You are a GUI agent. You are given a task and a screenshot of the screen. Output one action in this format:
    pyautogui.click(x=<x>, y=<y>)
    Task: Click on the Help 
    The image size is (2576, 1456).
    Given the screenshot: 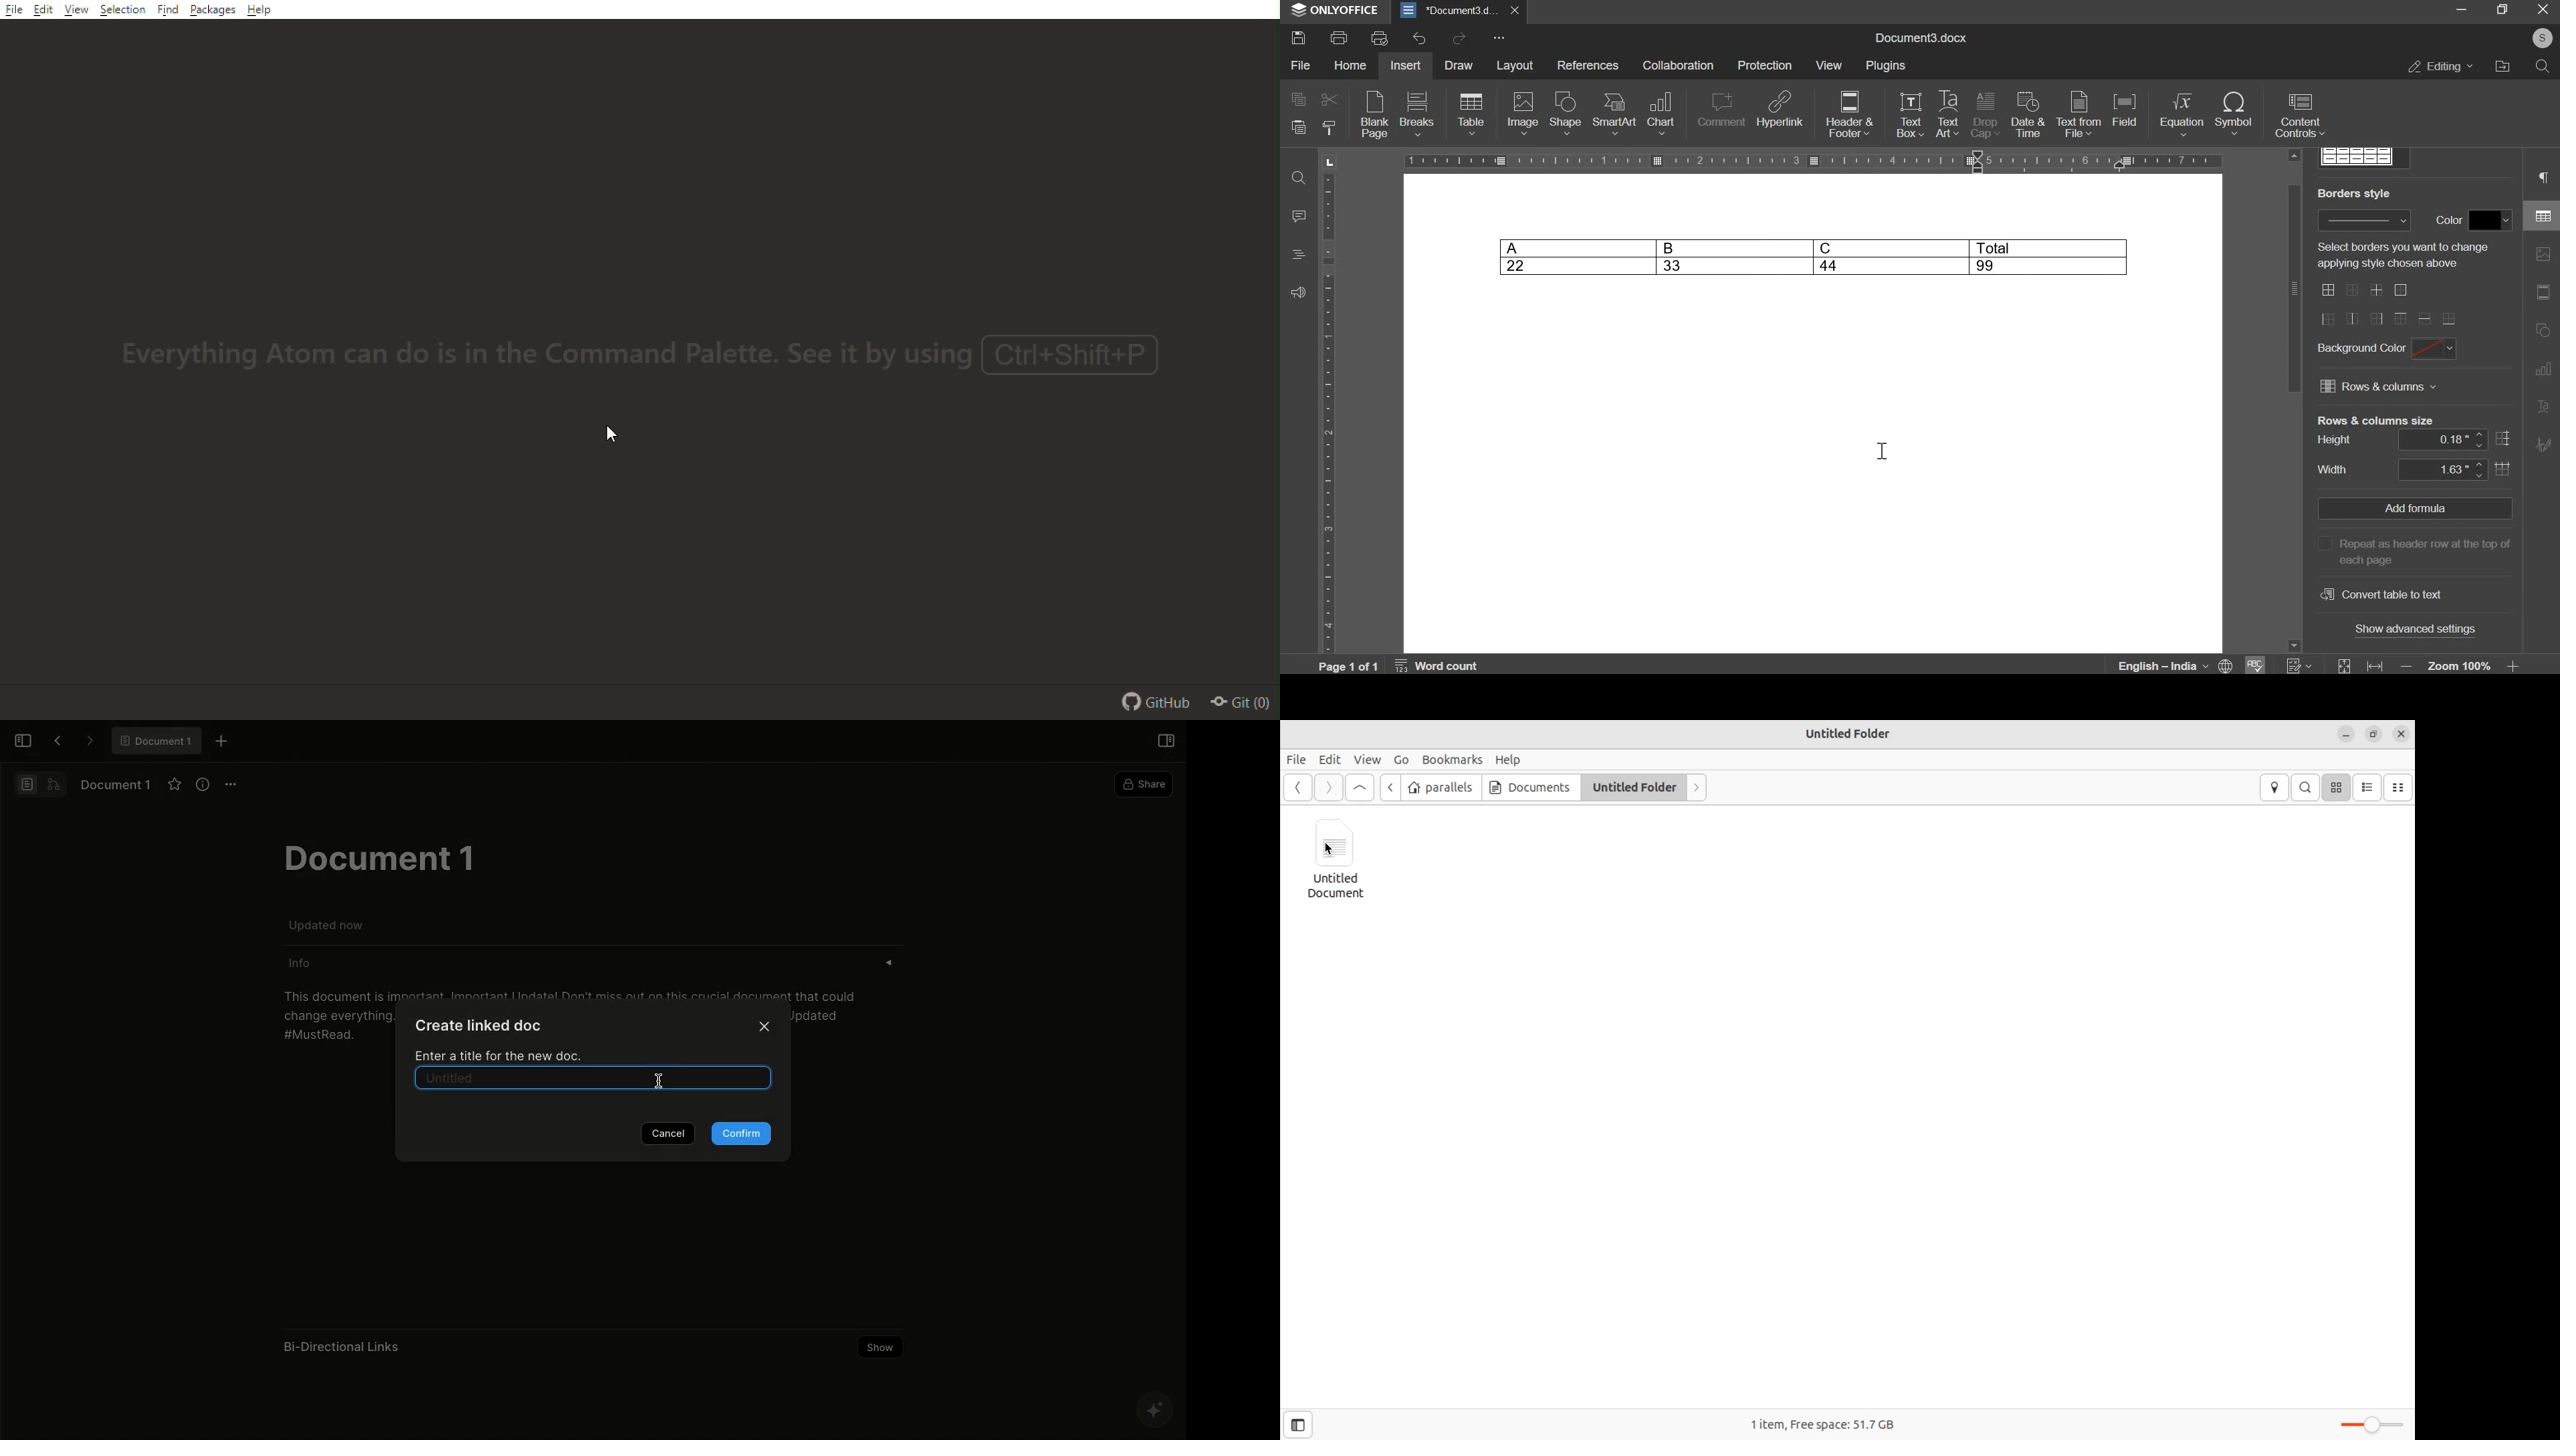 What is the action you would take?
    pyautogui.click(x=259, y=11)
    